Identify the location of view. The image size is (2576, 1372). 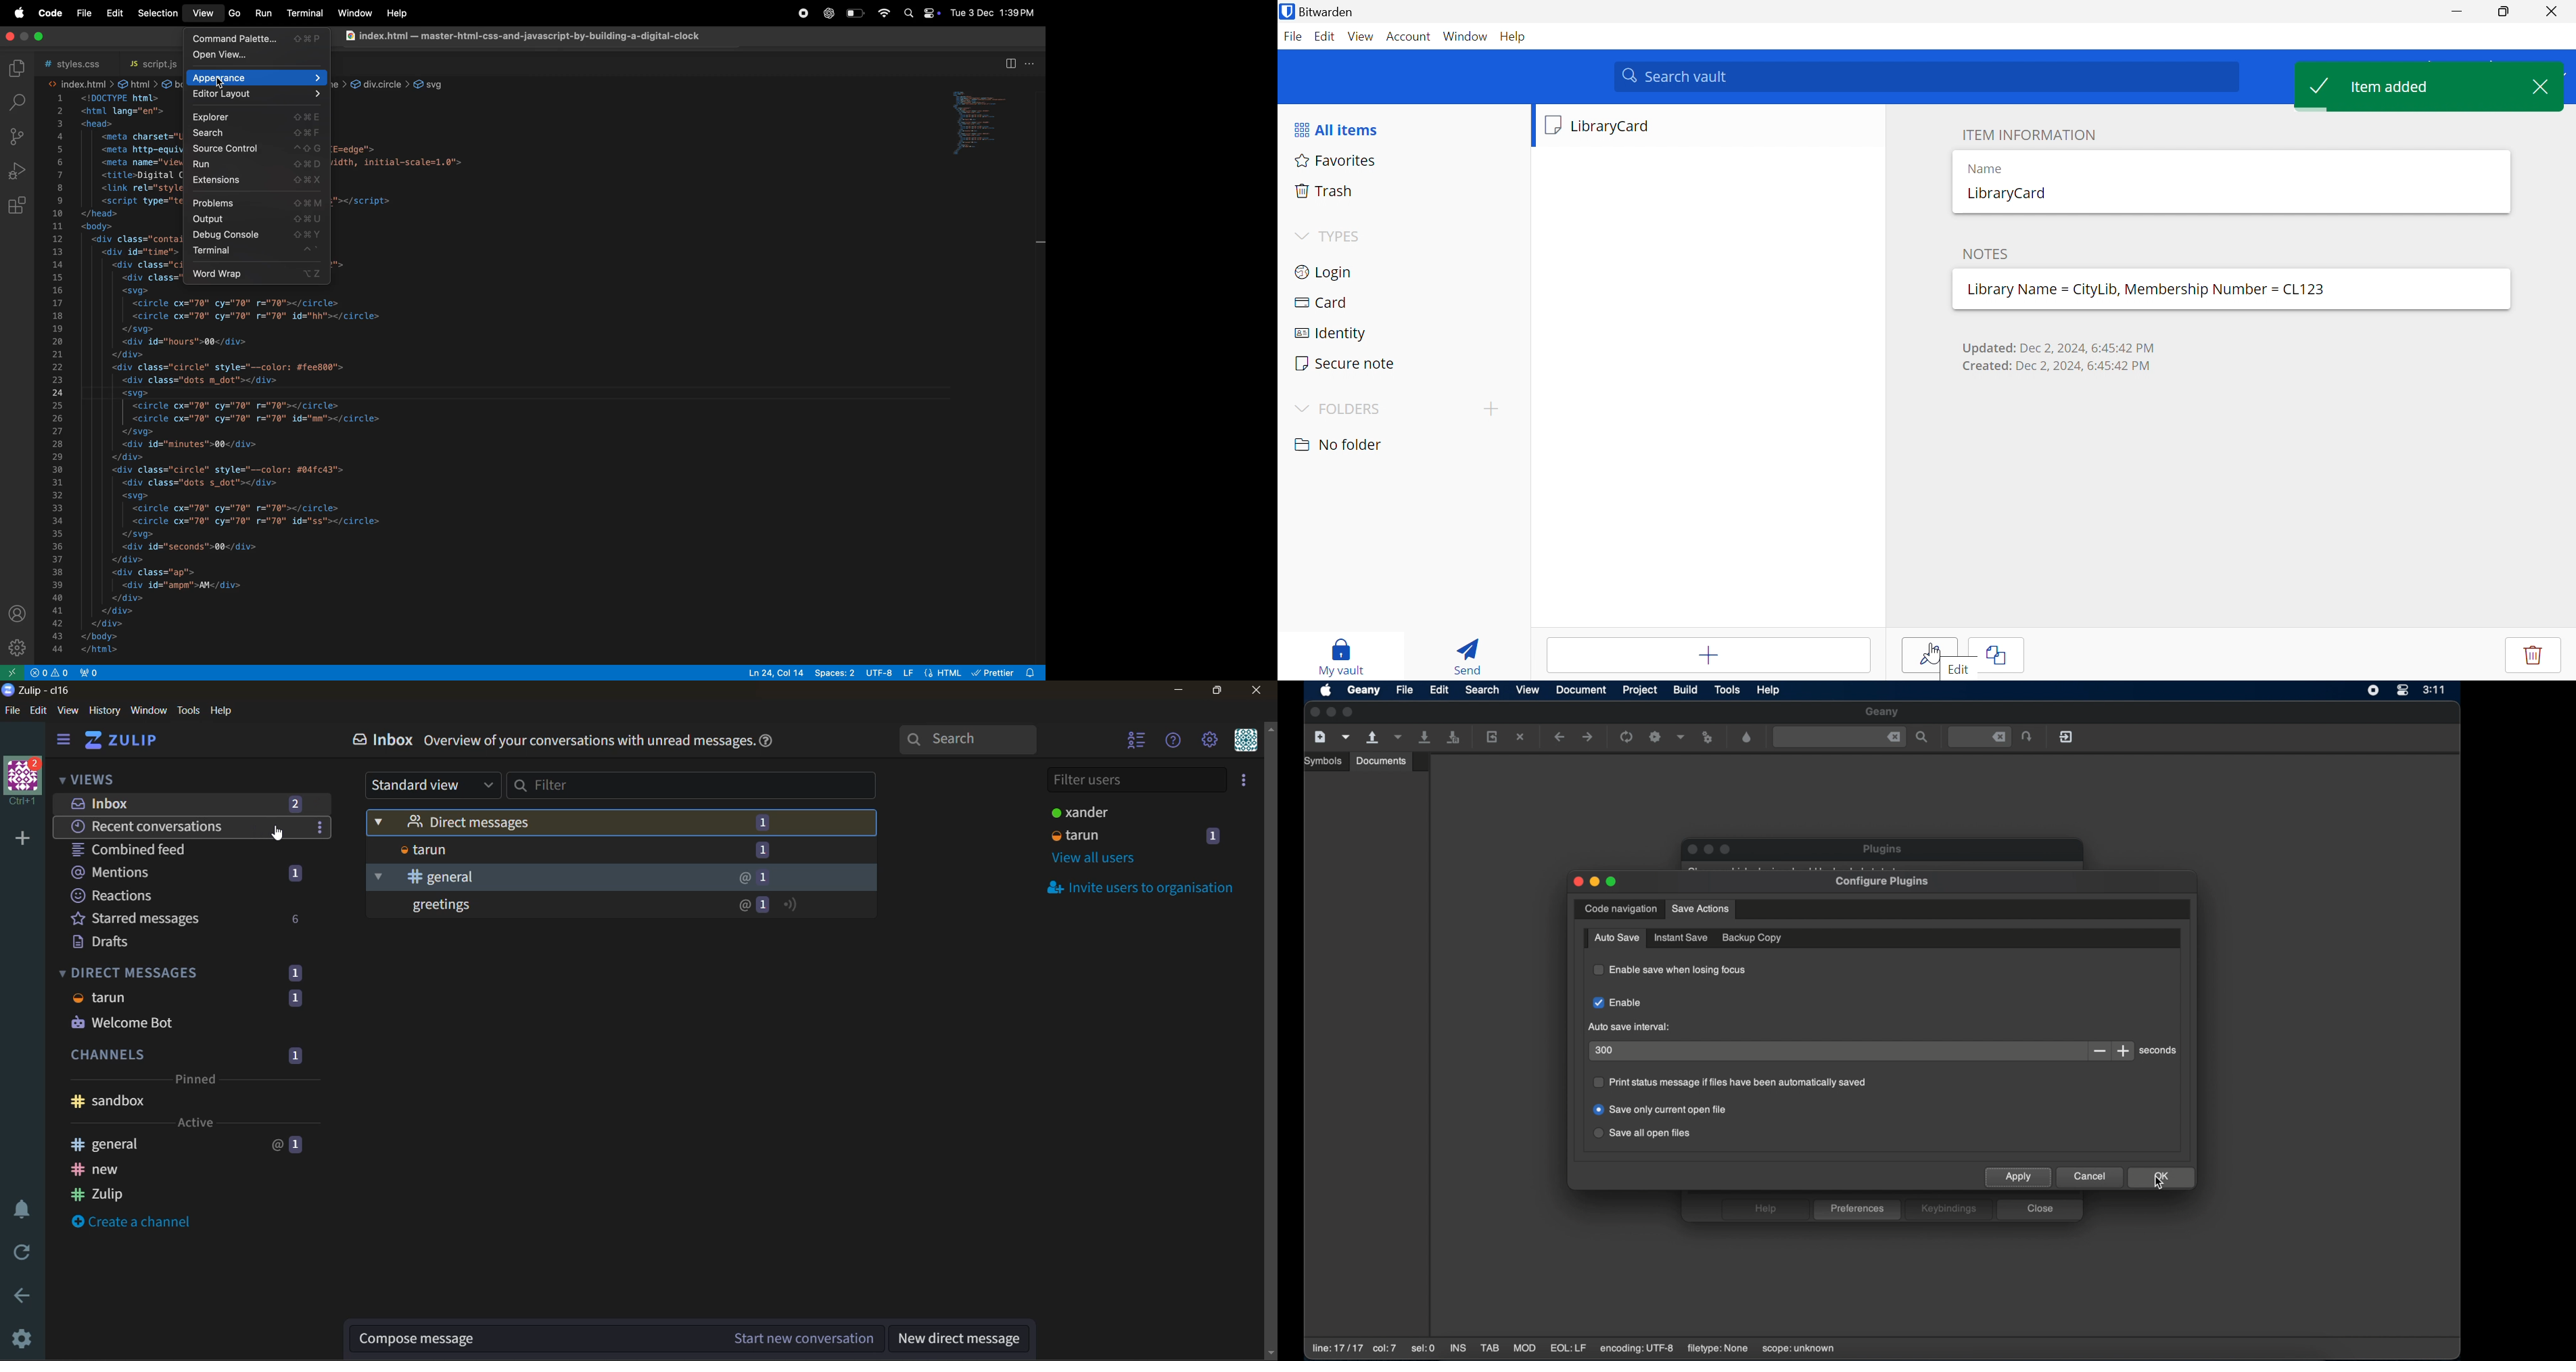
(69, 709).